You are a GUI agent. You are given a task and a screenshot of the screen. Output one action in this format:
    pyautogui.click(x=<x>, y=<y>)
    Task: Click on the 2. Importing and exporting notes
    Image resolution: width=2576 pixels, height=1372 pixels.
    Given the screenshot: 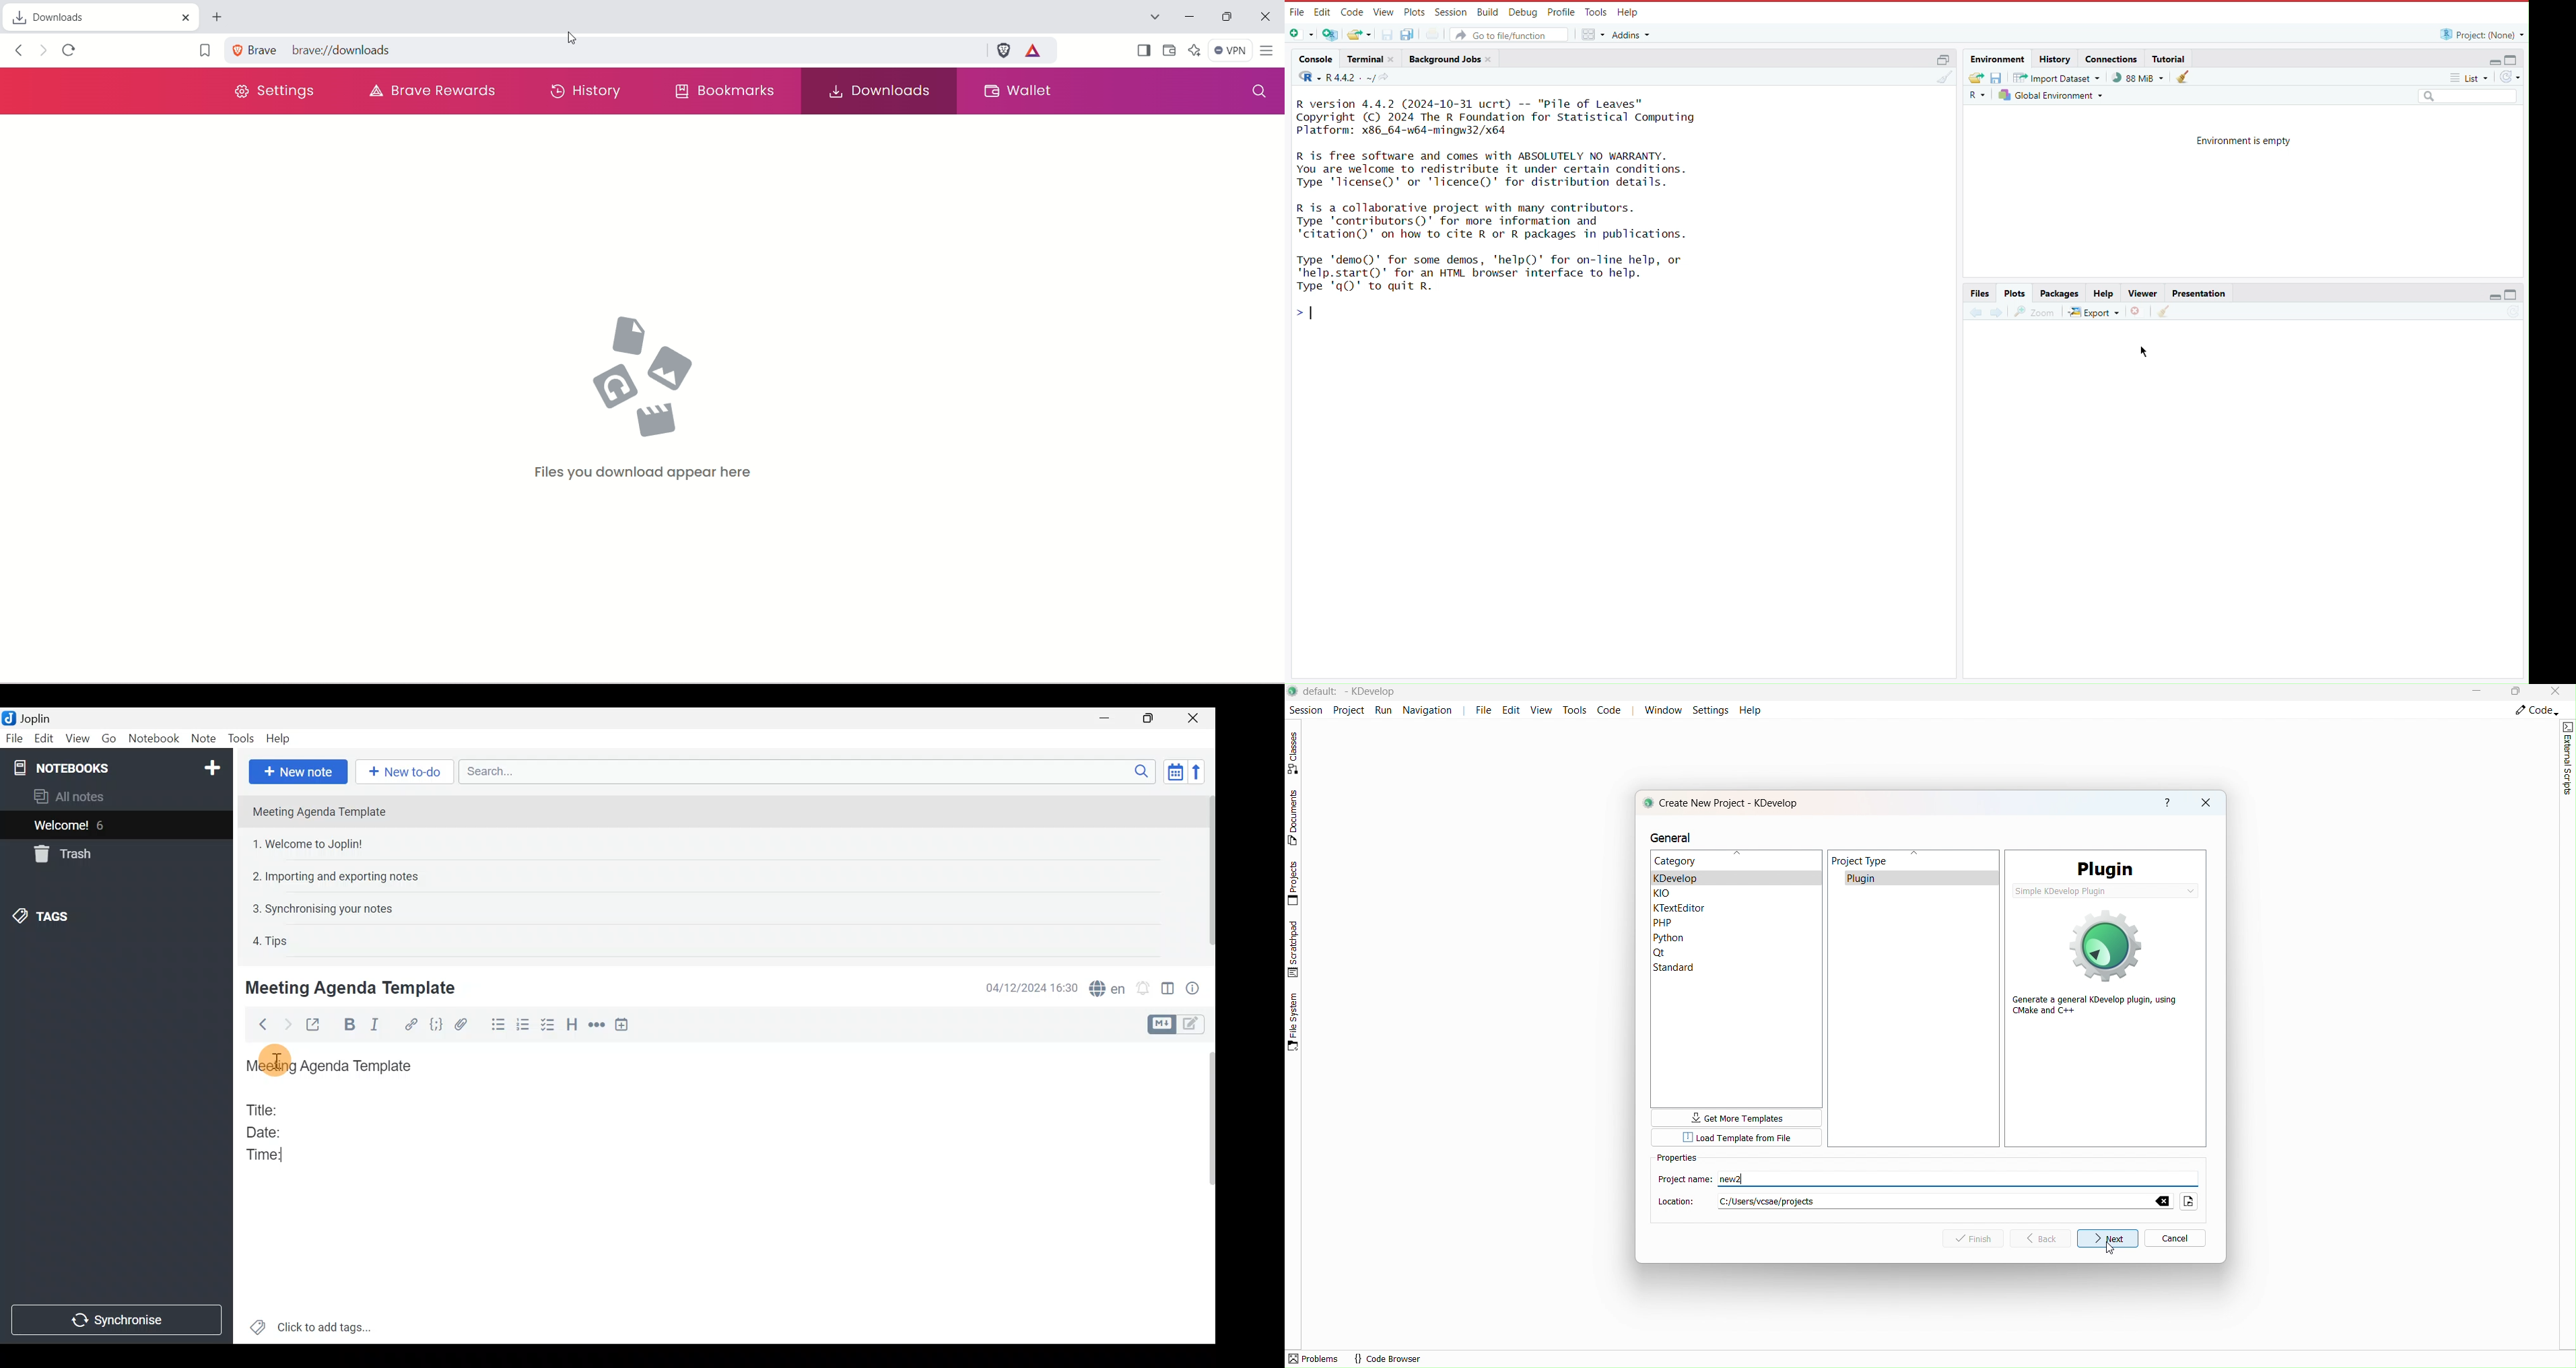 What is the action you would take?
    pyautogui.click(x=340, y=877)
    